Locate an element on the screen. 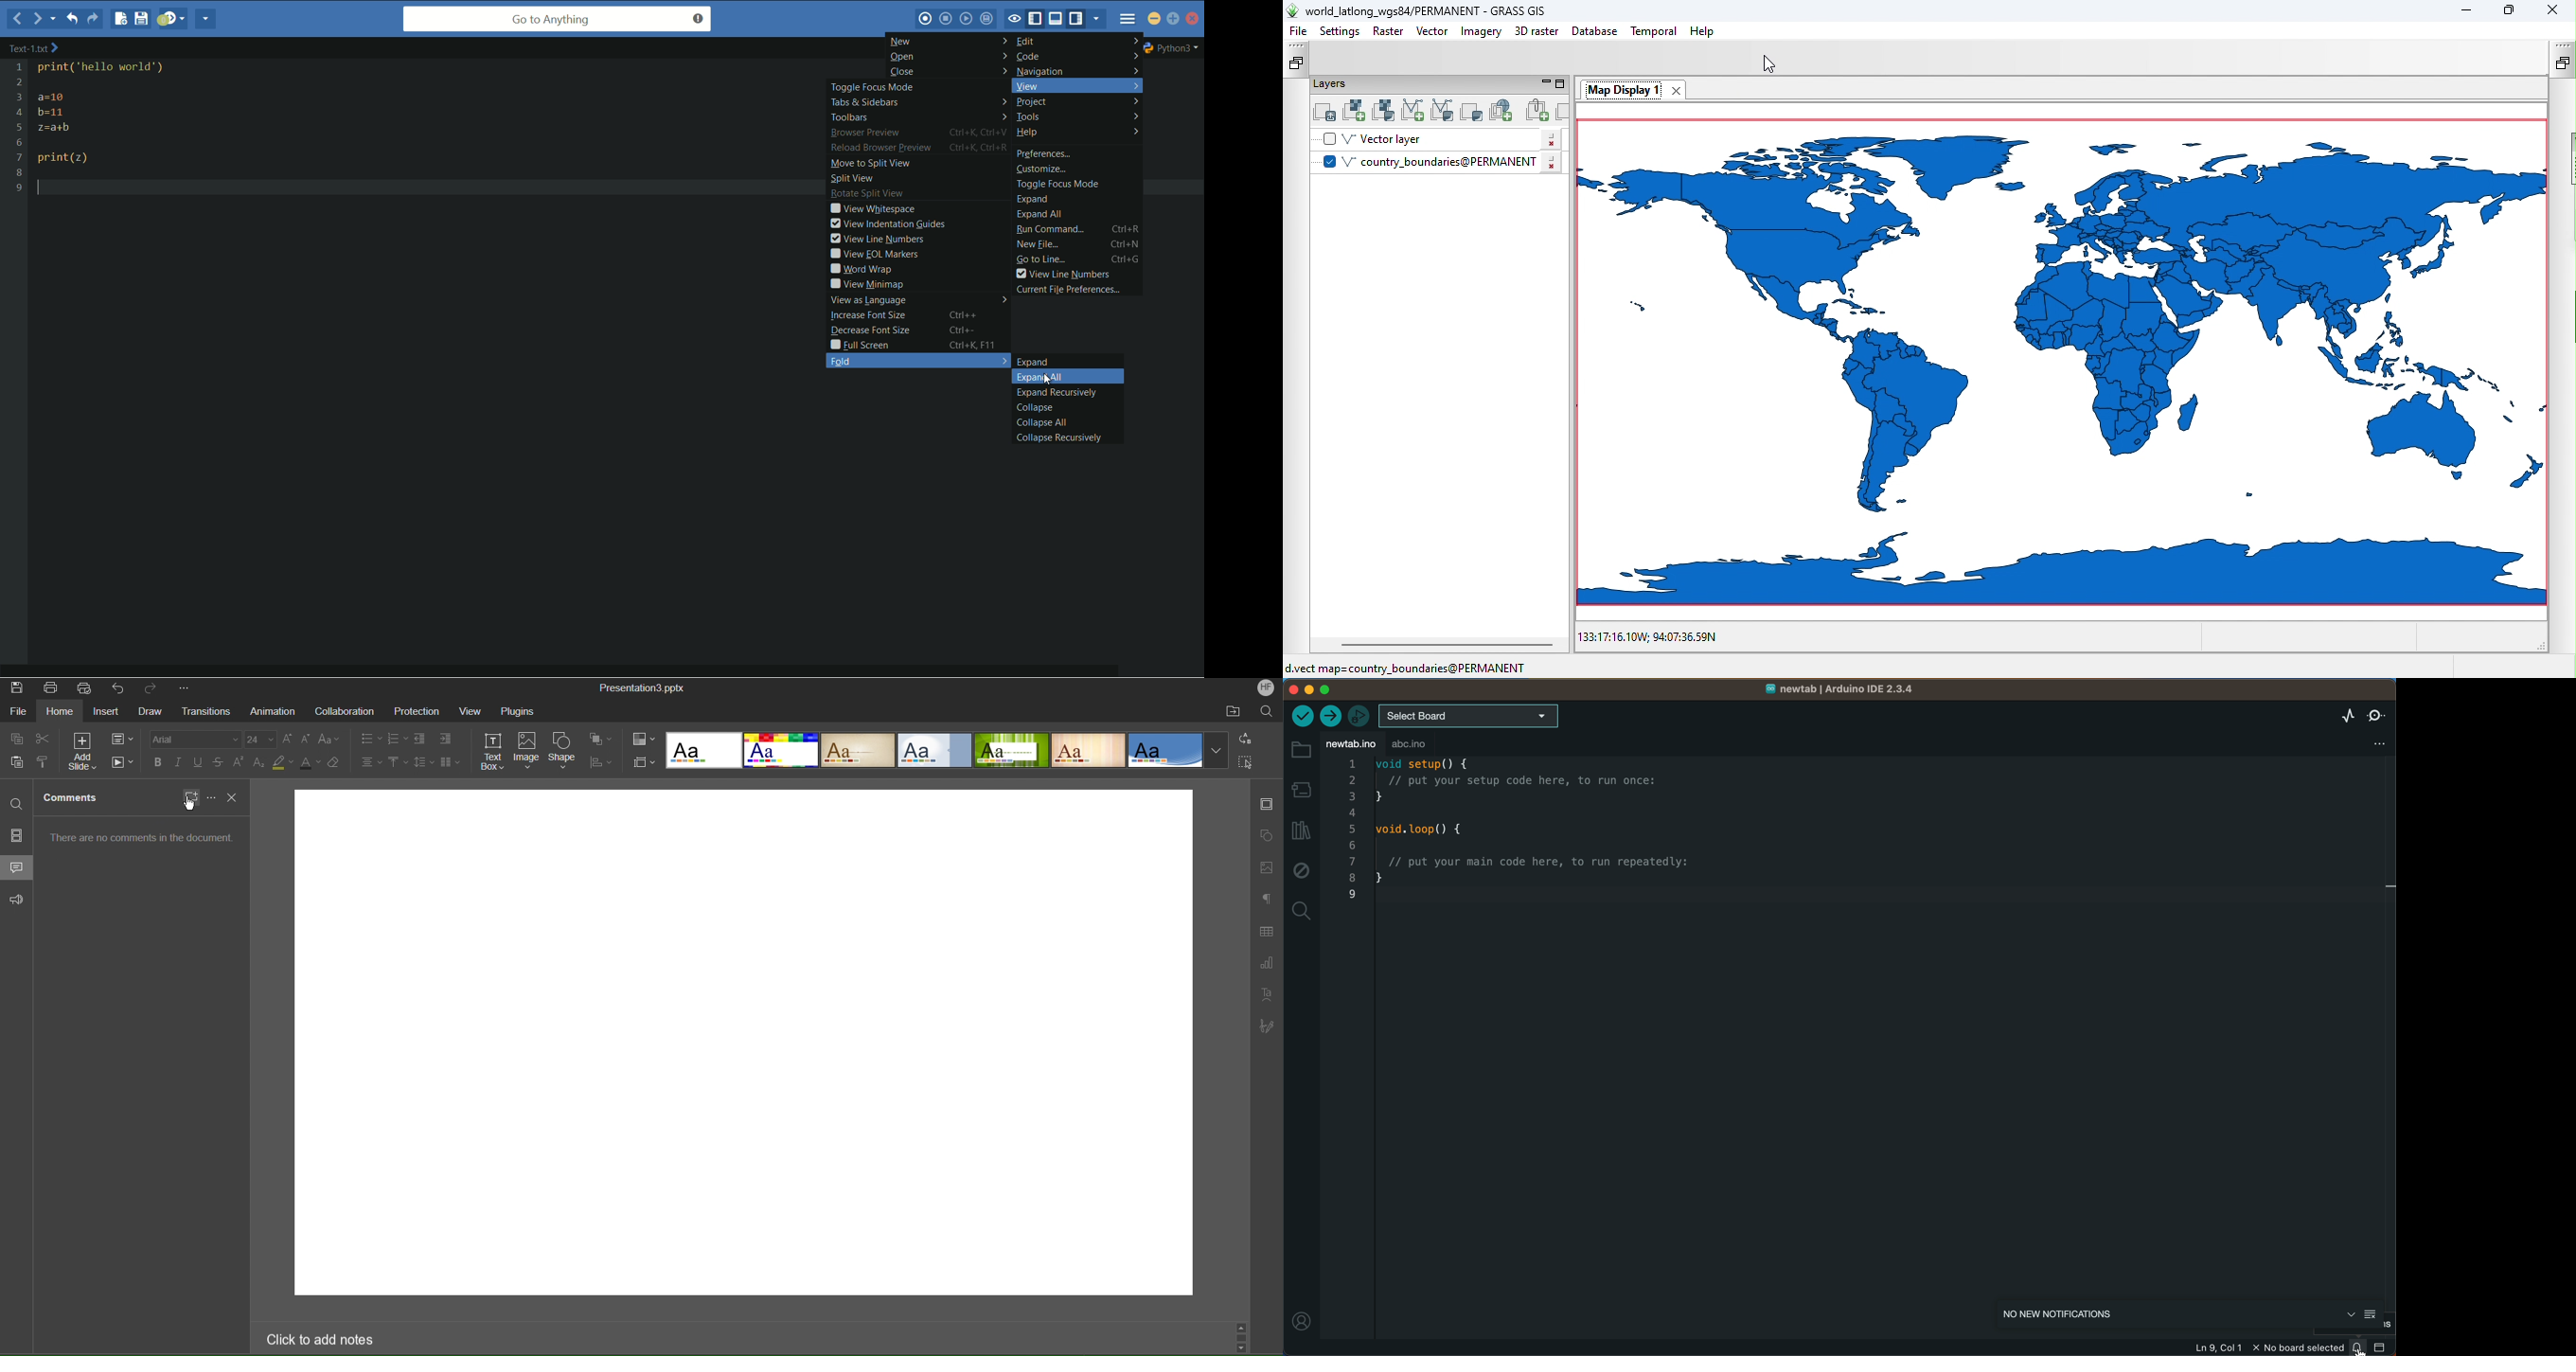 Image resolution: width=2576 pixels, height=1372 pixels. redo is located at coordinates (94, 19).